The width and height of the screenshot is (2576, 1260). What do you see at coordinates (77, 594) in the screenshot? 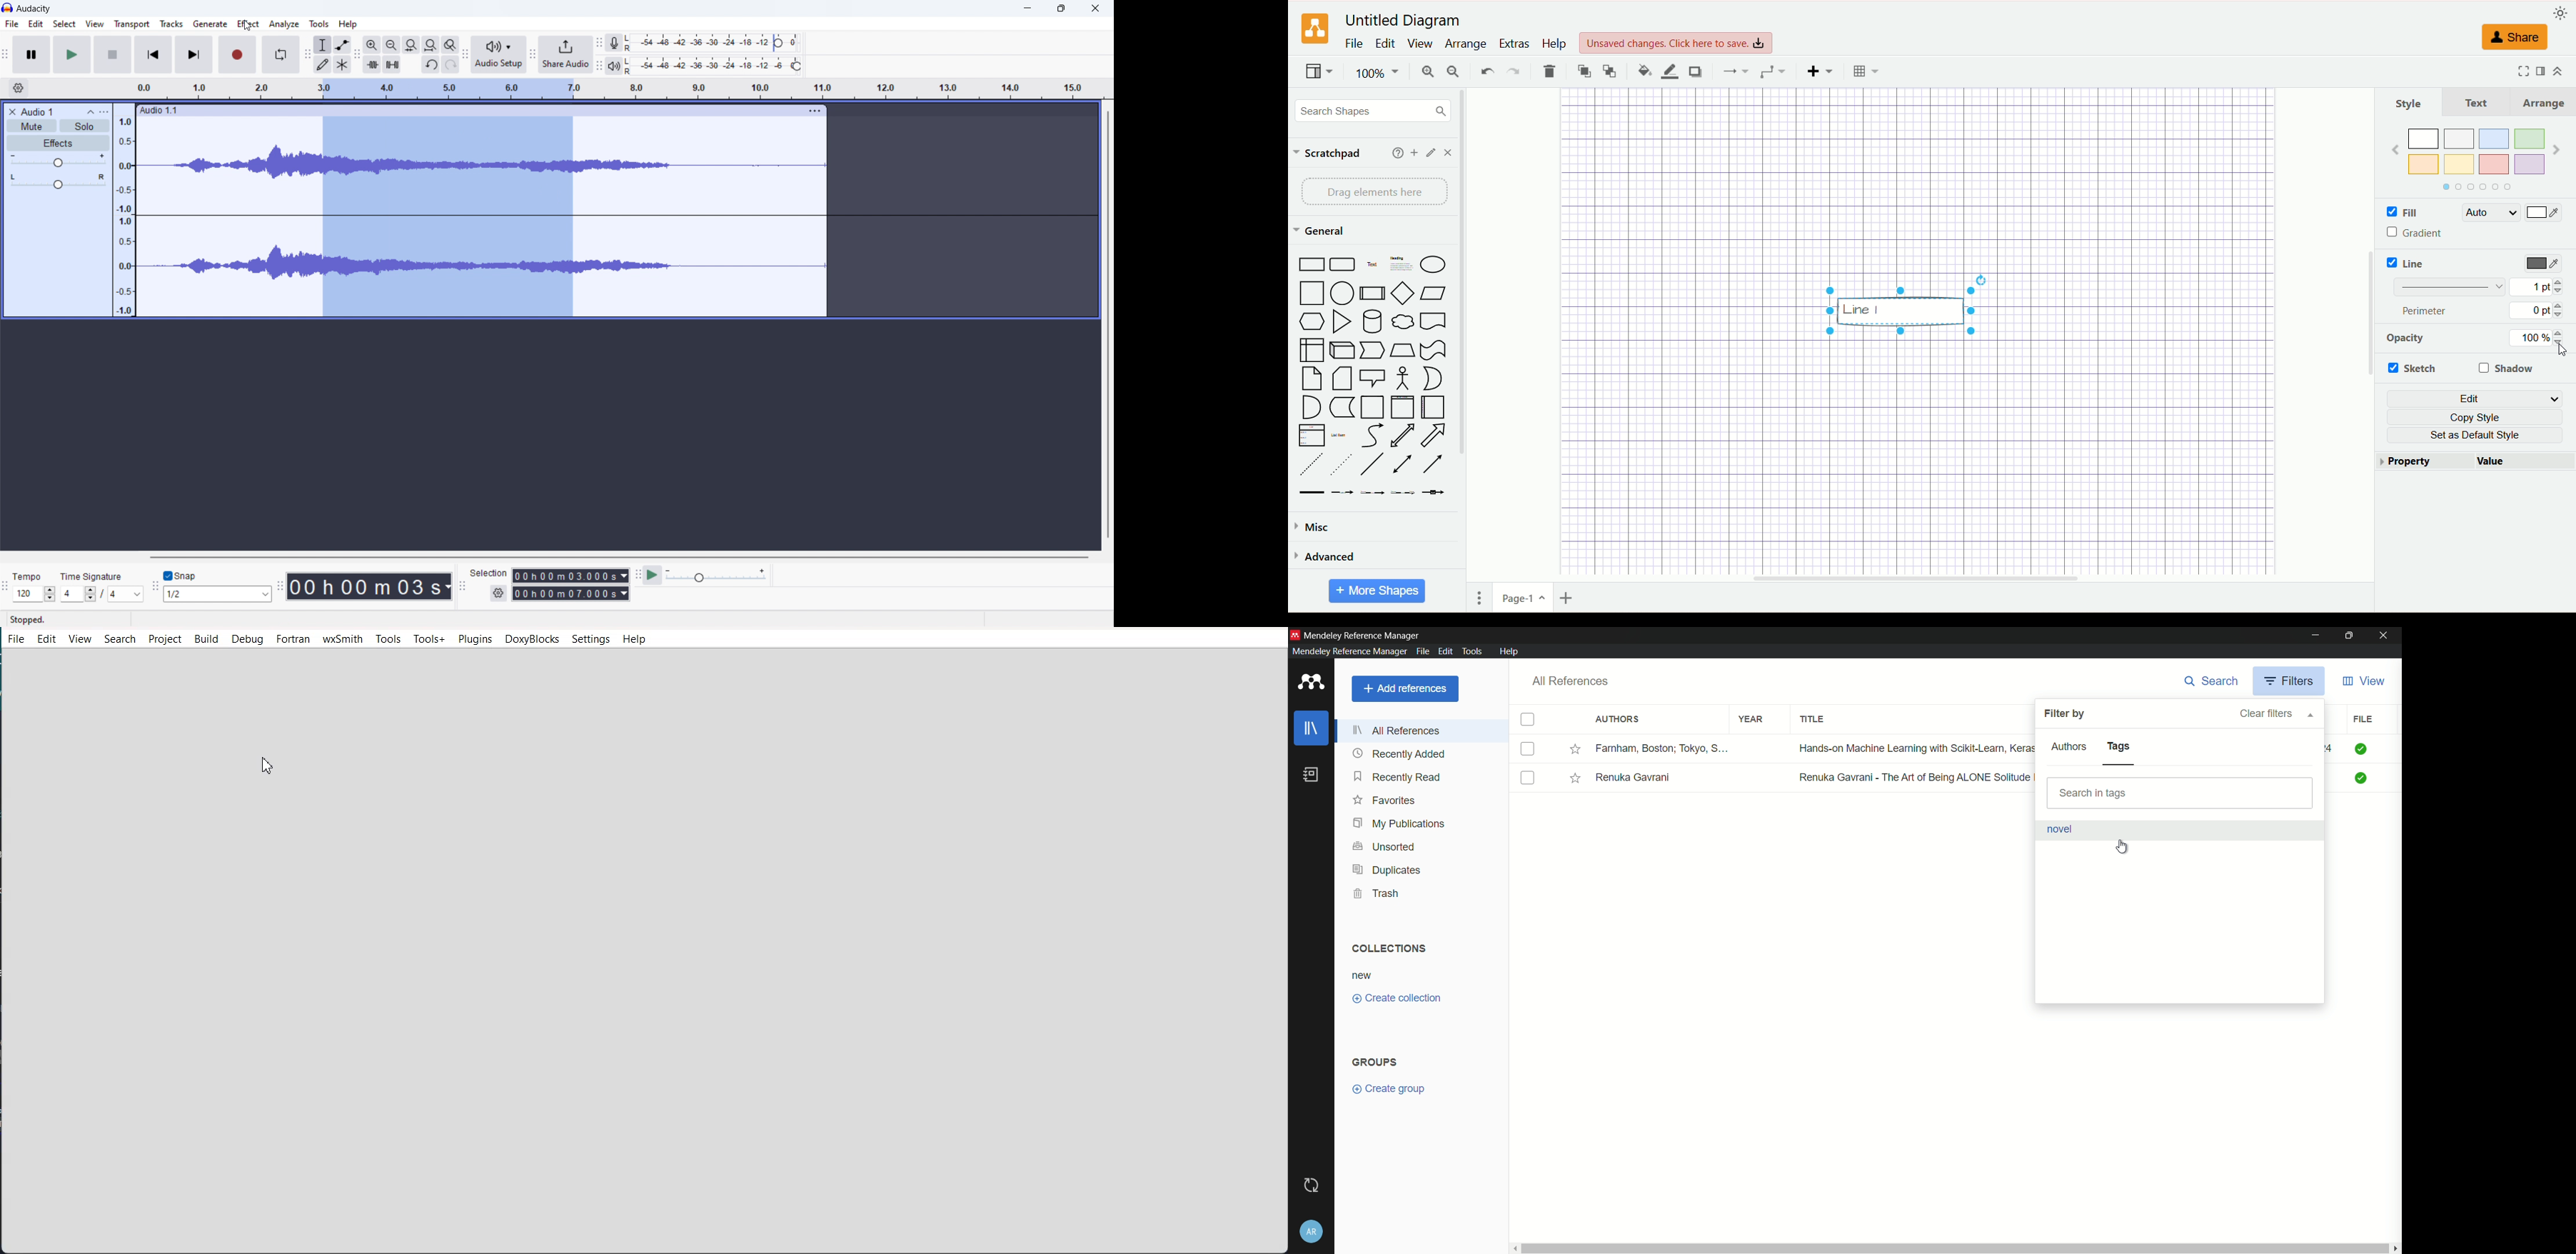
I see `4` at bounding box center [77, 594].